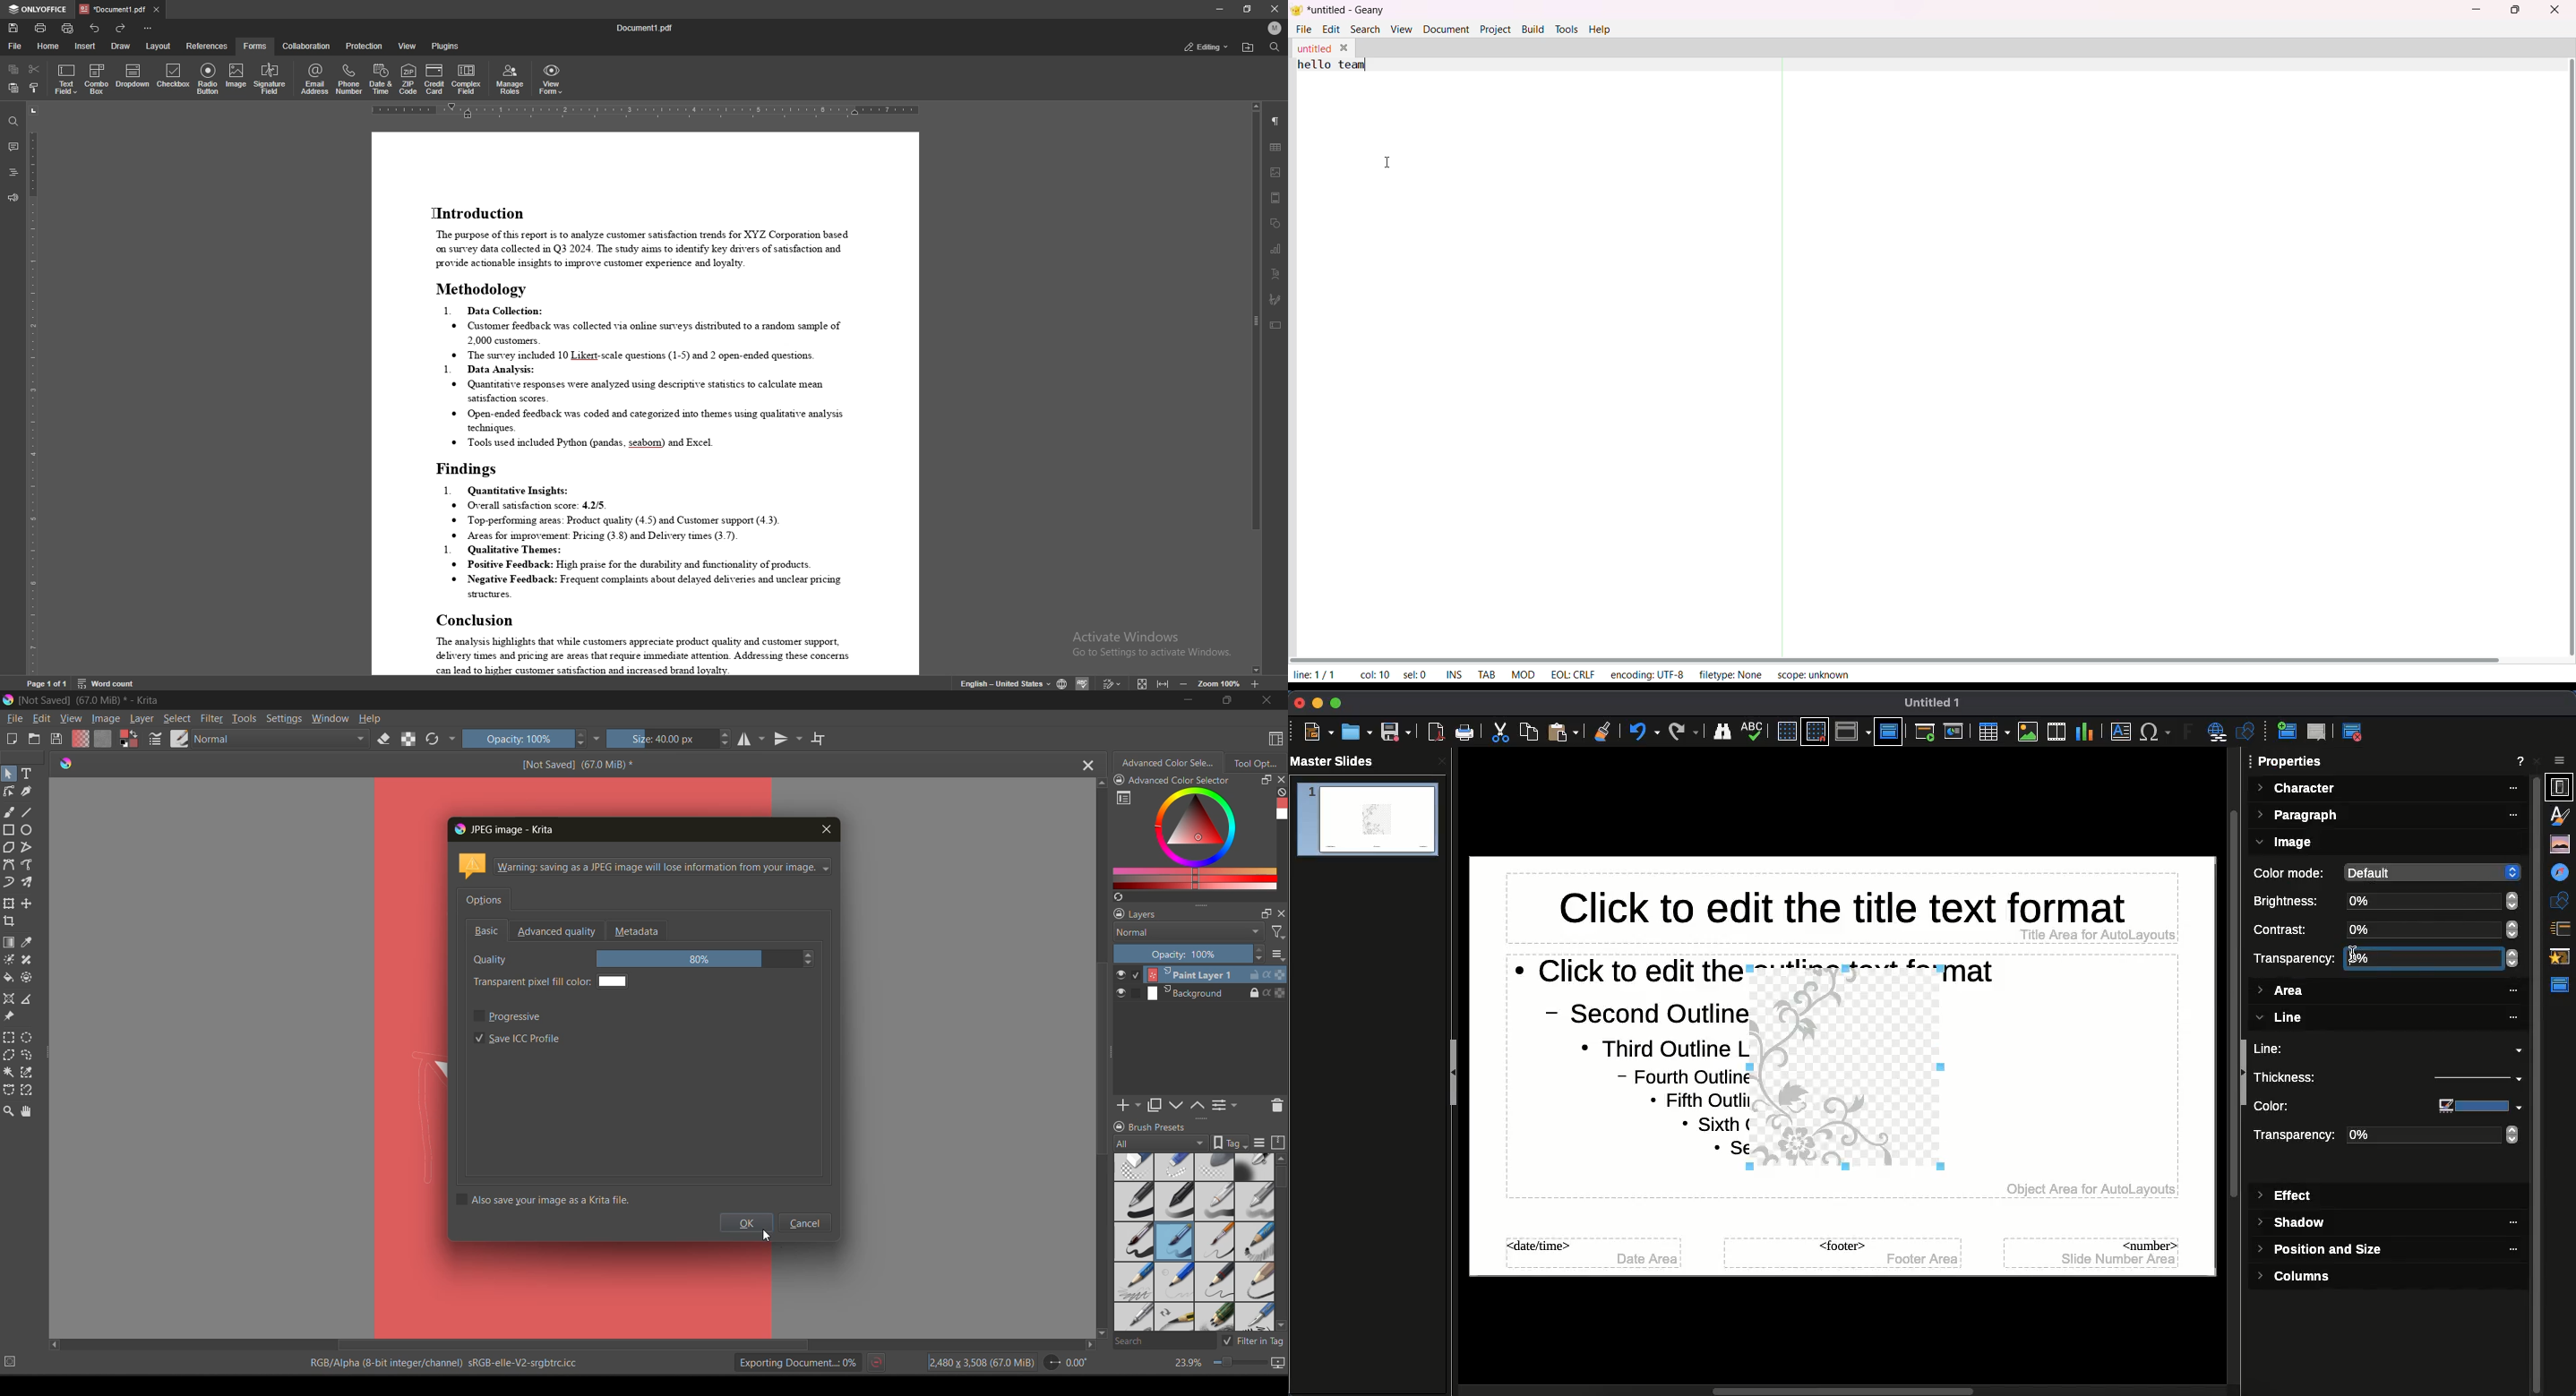 The width and height of the screenshot is (2576, 1400). I want to click on Properties, so click(2559, 787).